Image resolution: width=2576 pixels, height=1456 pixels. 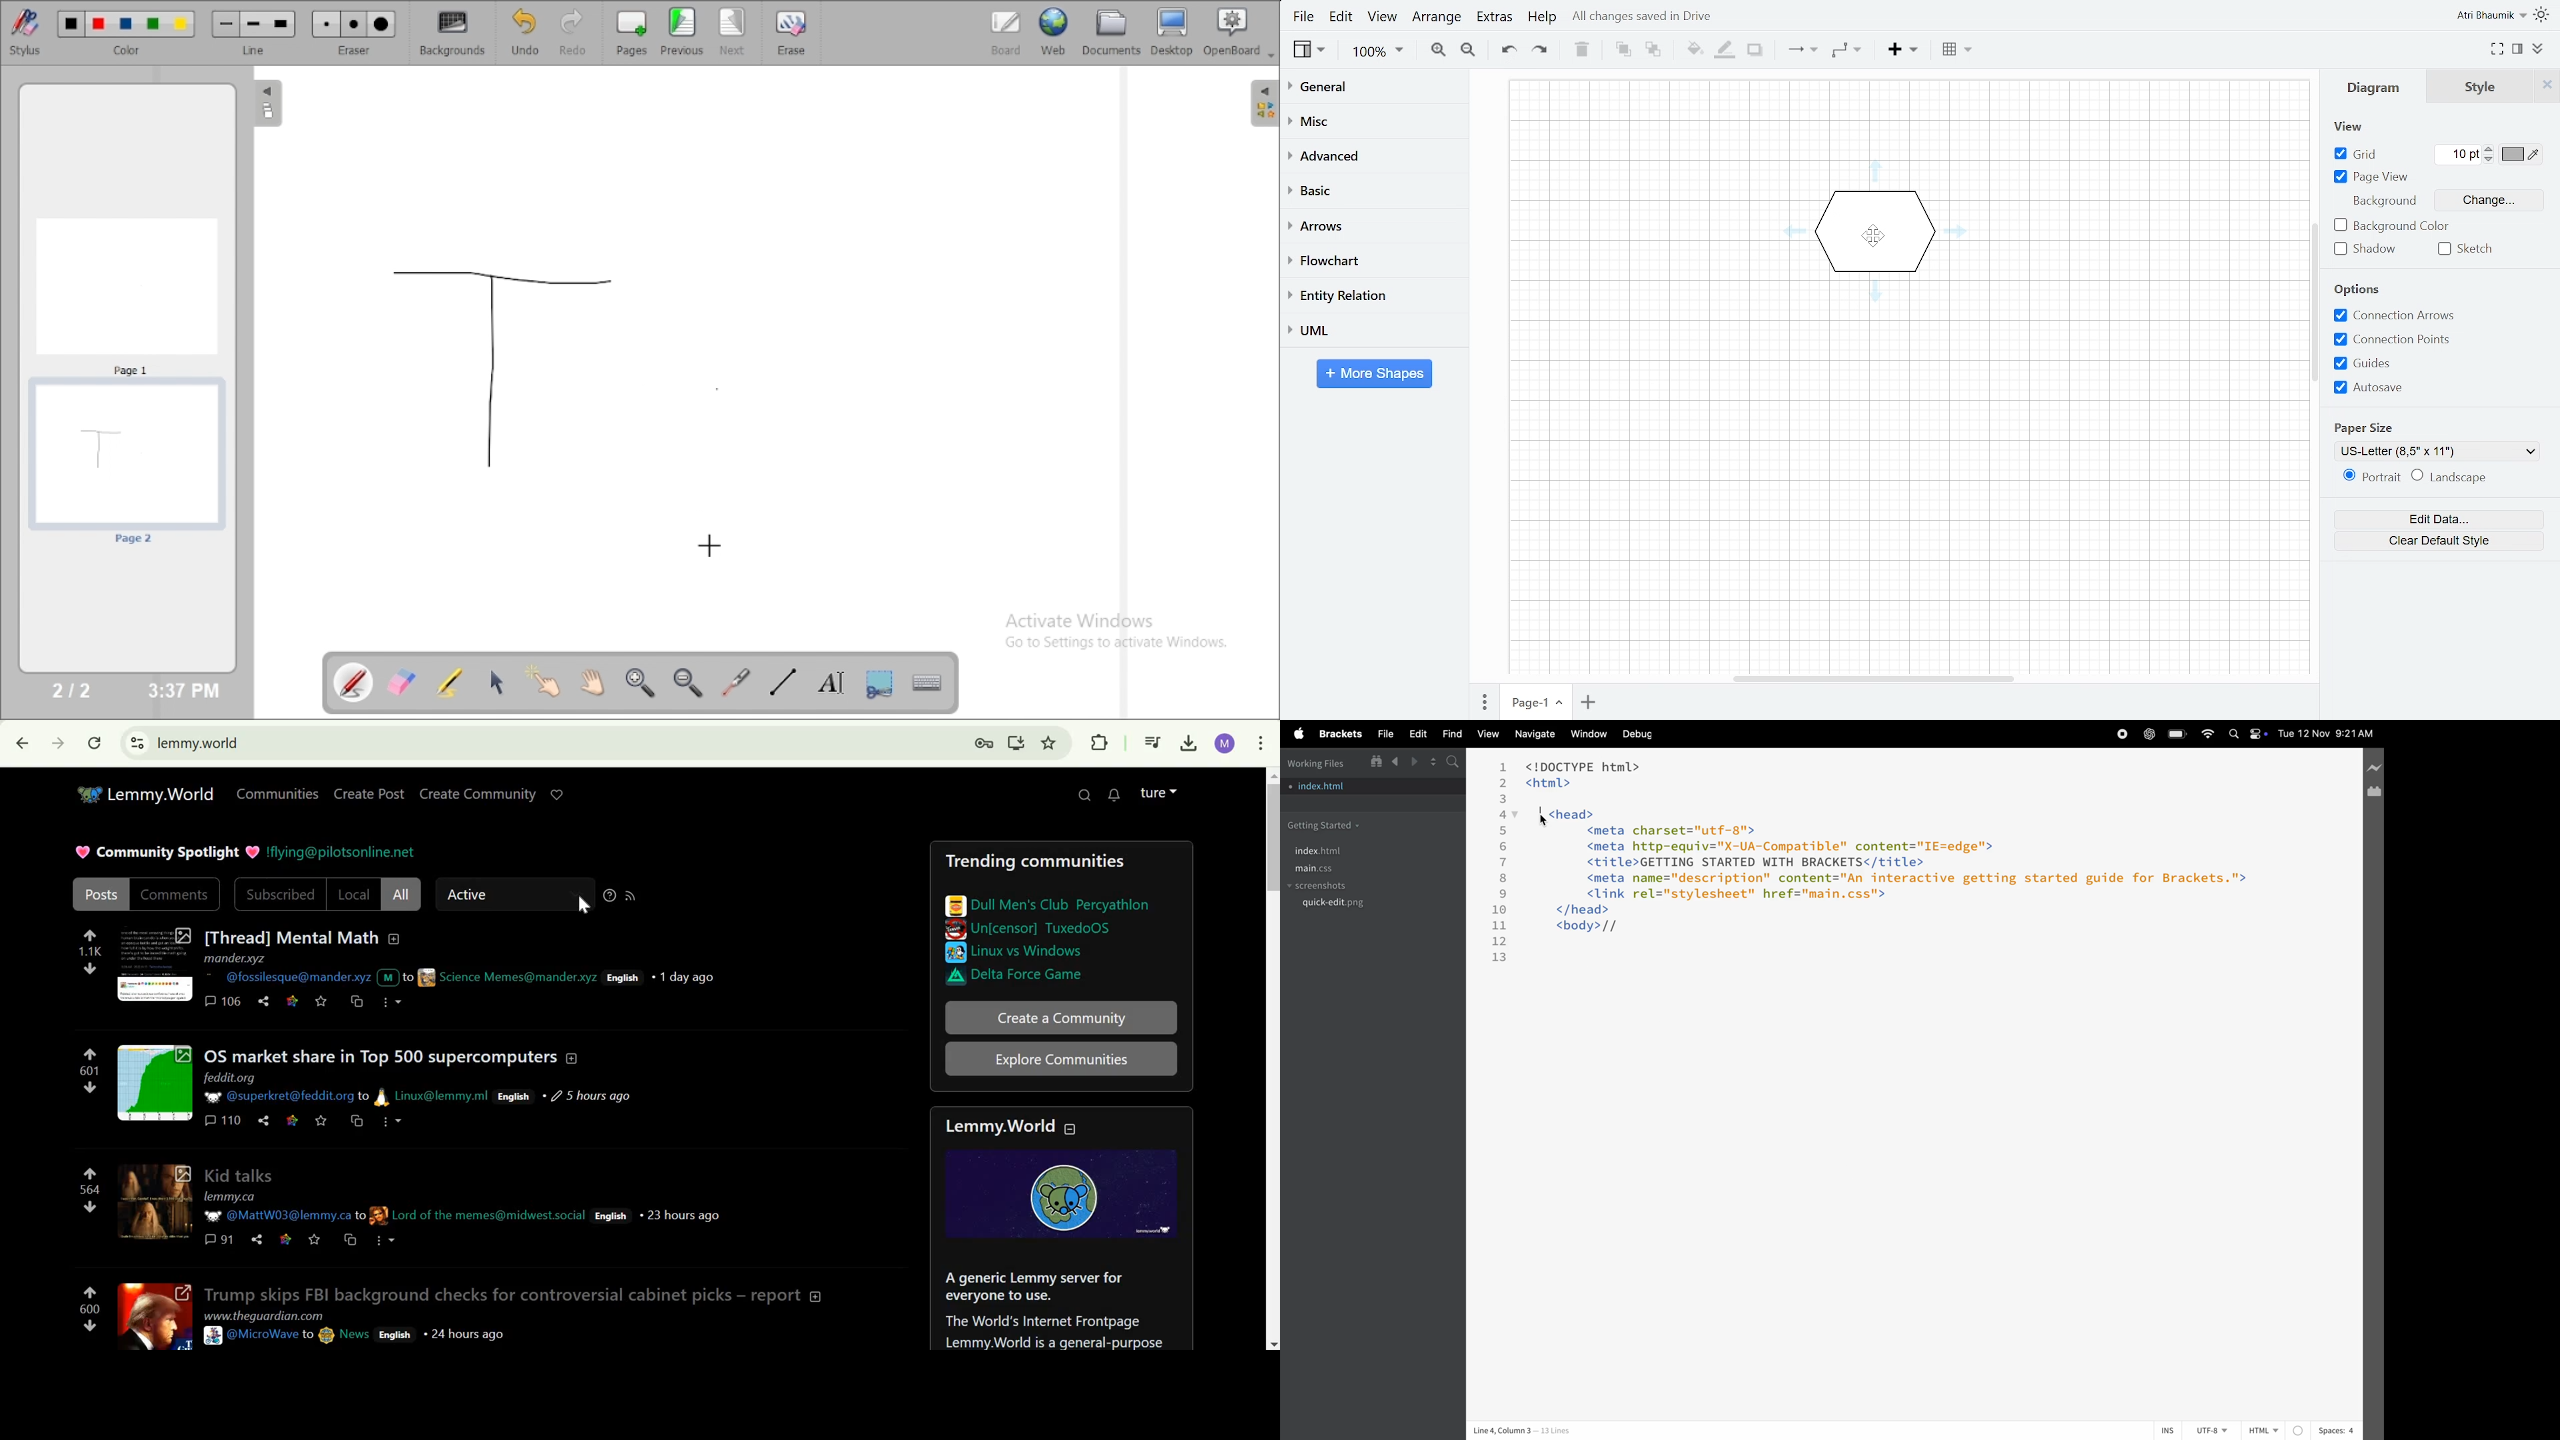 I want to click on @MattW03@lemmy.ca to, so click(x=292, y=1216).